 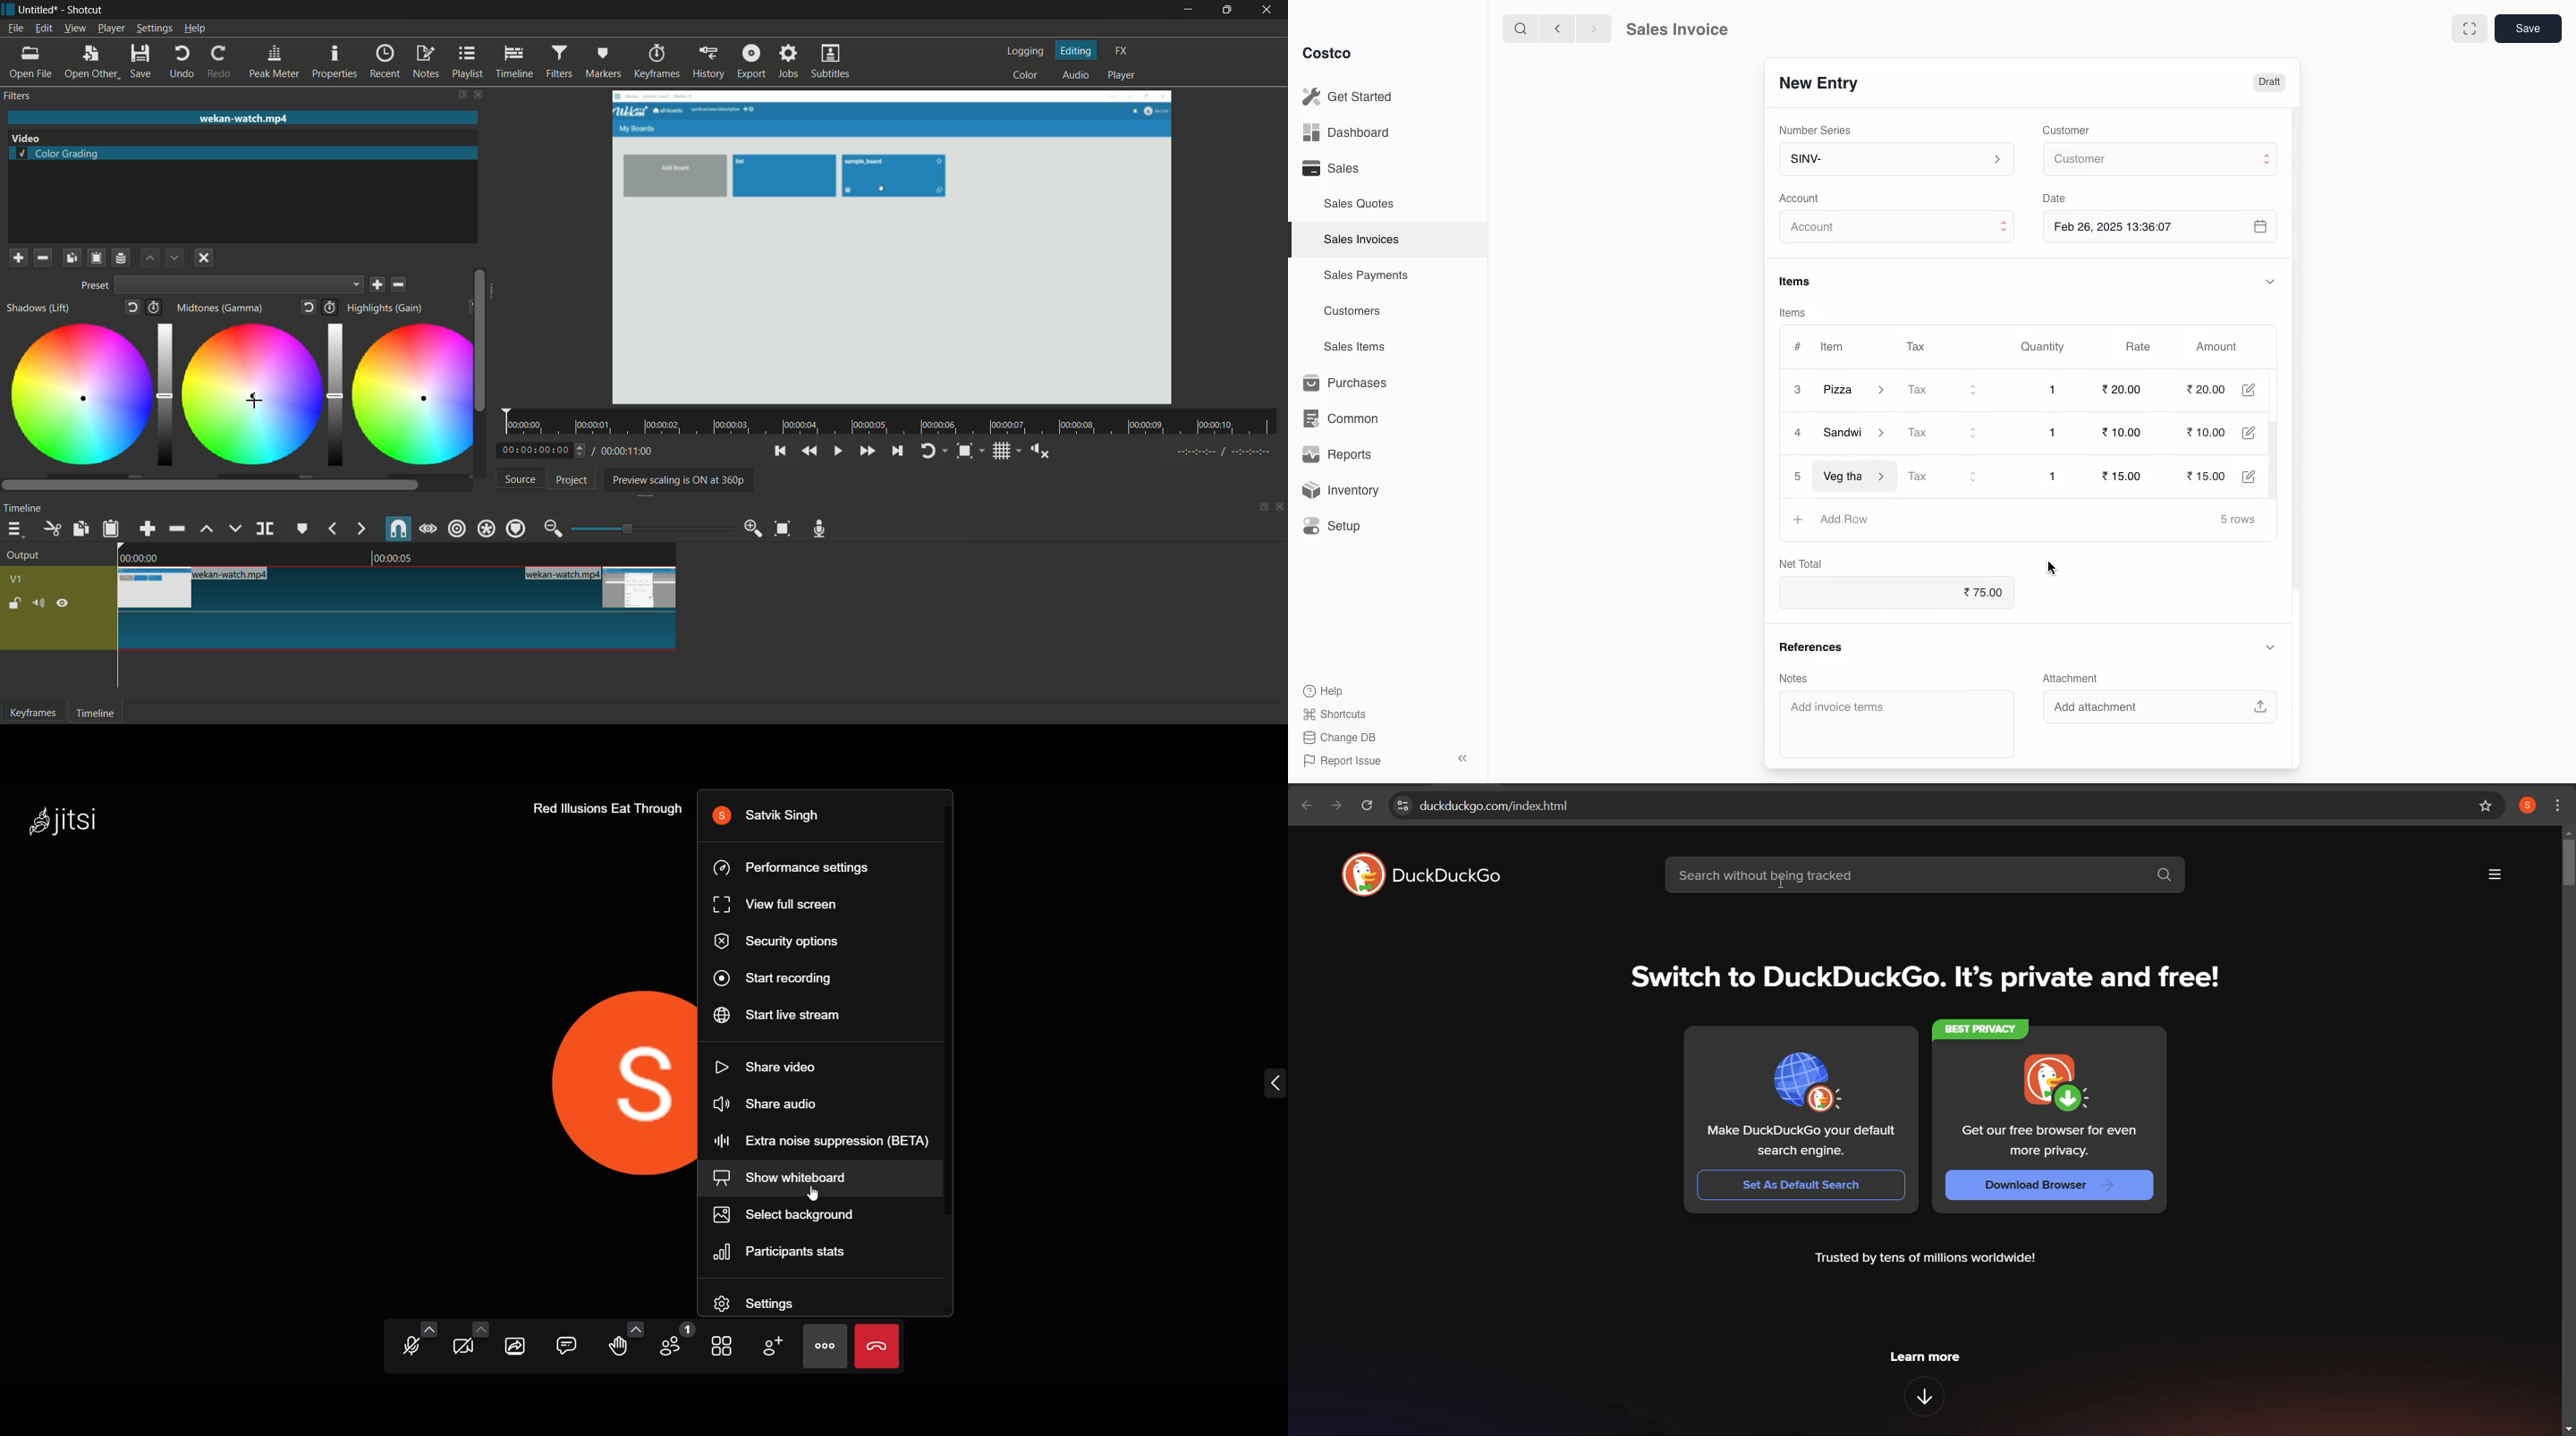 What do you see at coordinates (123, 258) in the screenshot?
I see `save filter set` at bounding box center [123, 258].